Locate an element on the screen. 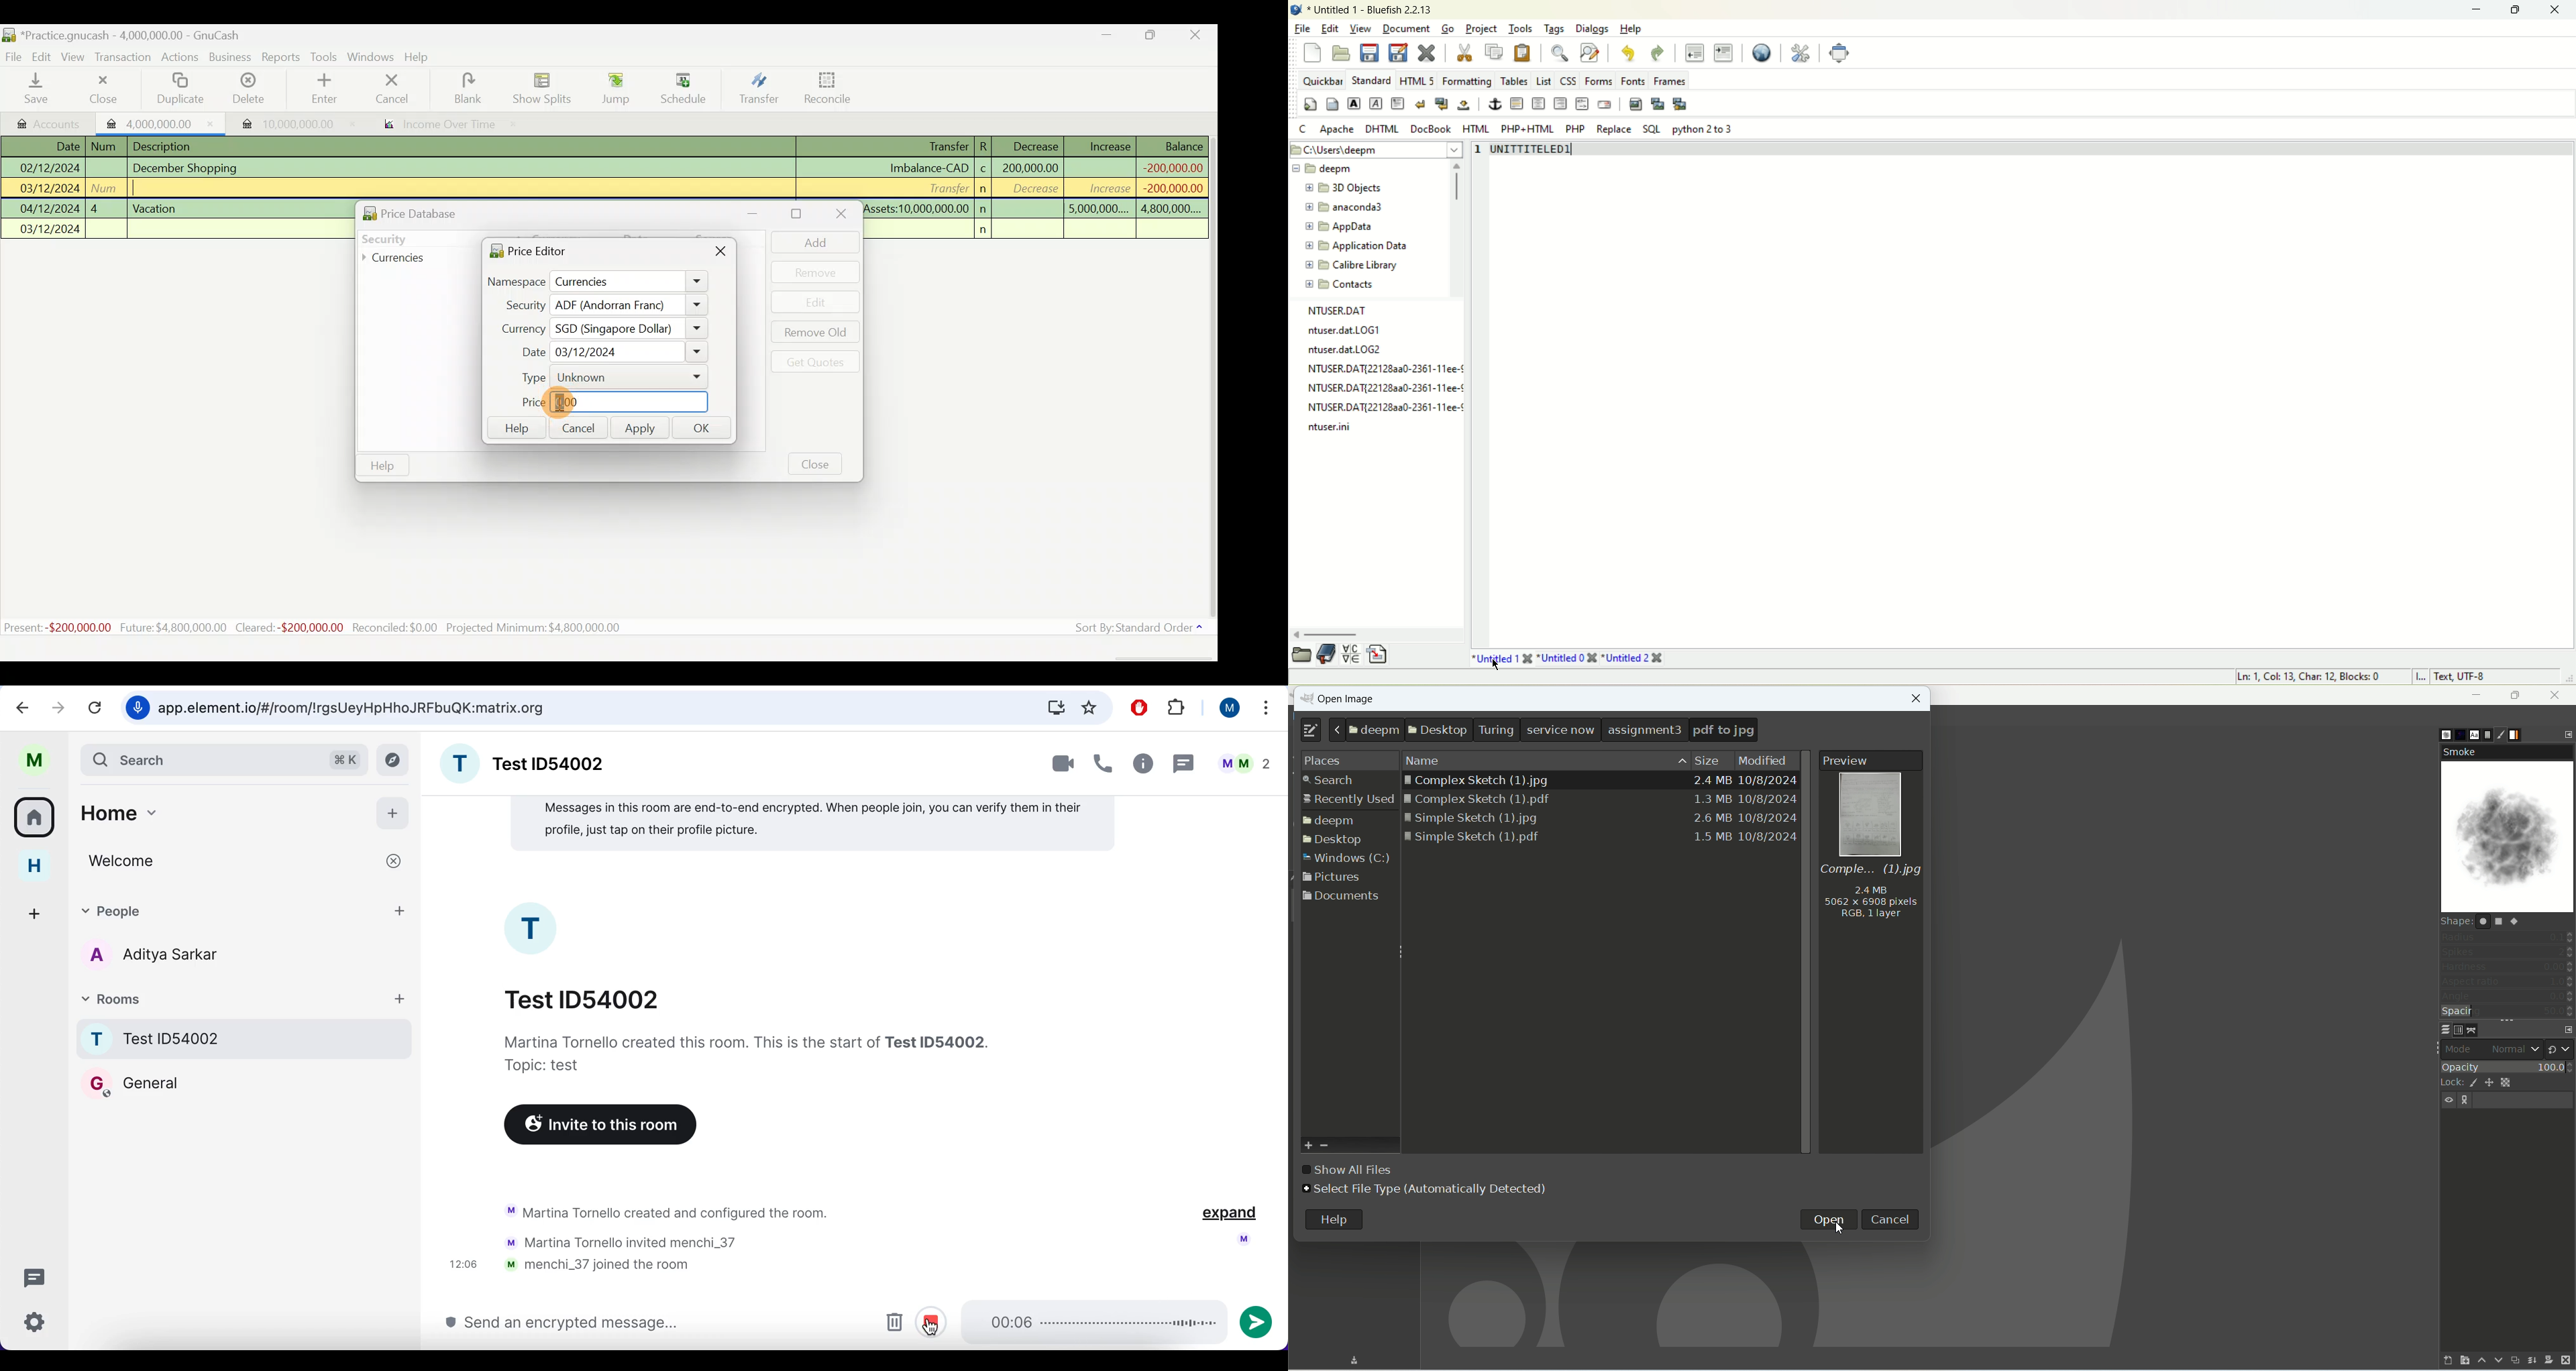 Image resolution: width=2576 pixels, height=1372 pixels. Imported transaction is located at coordinates (156, 122).